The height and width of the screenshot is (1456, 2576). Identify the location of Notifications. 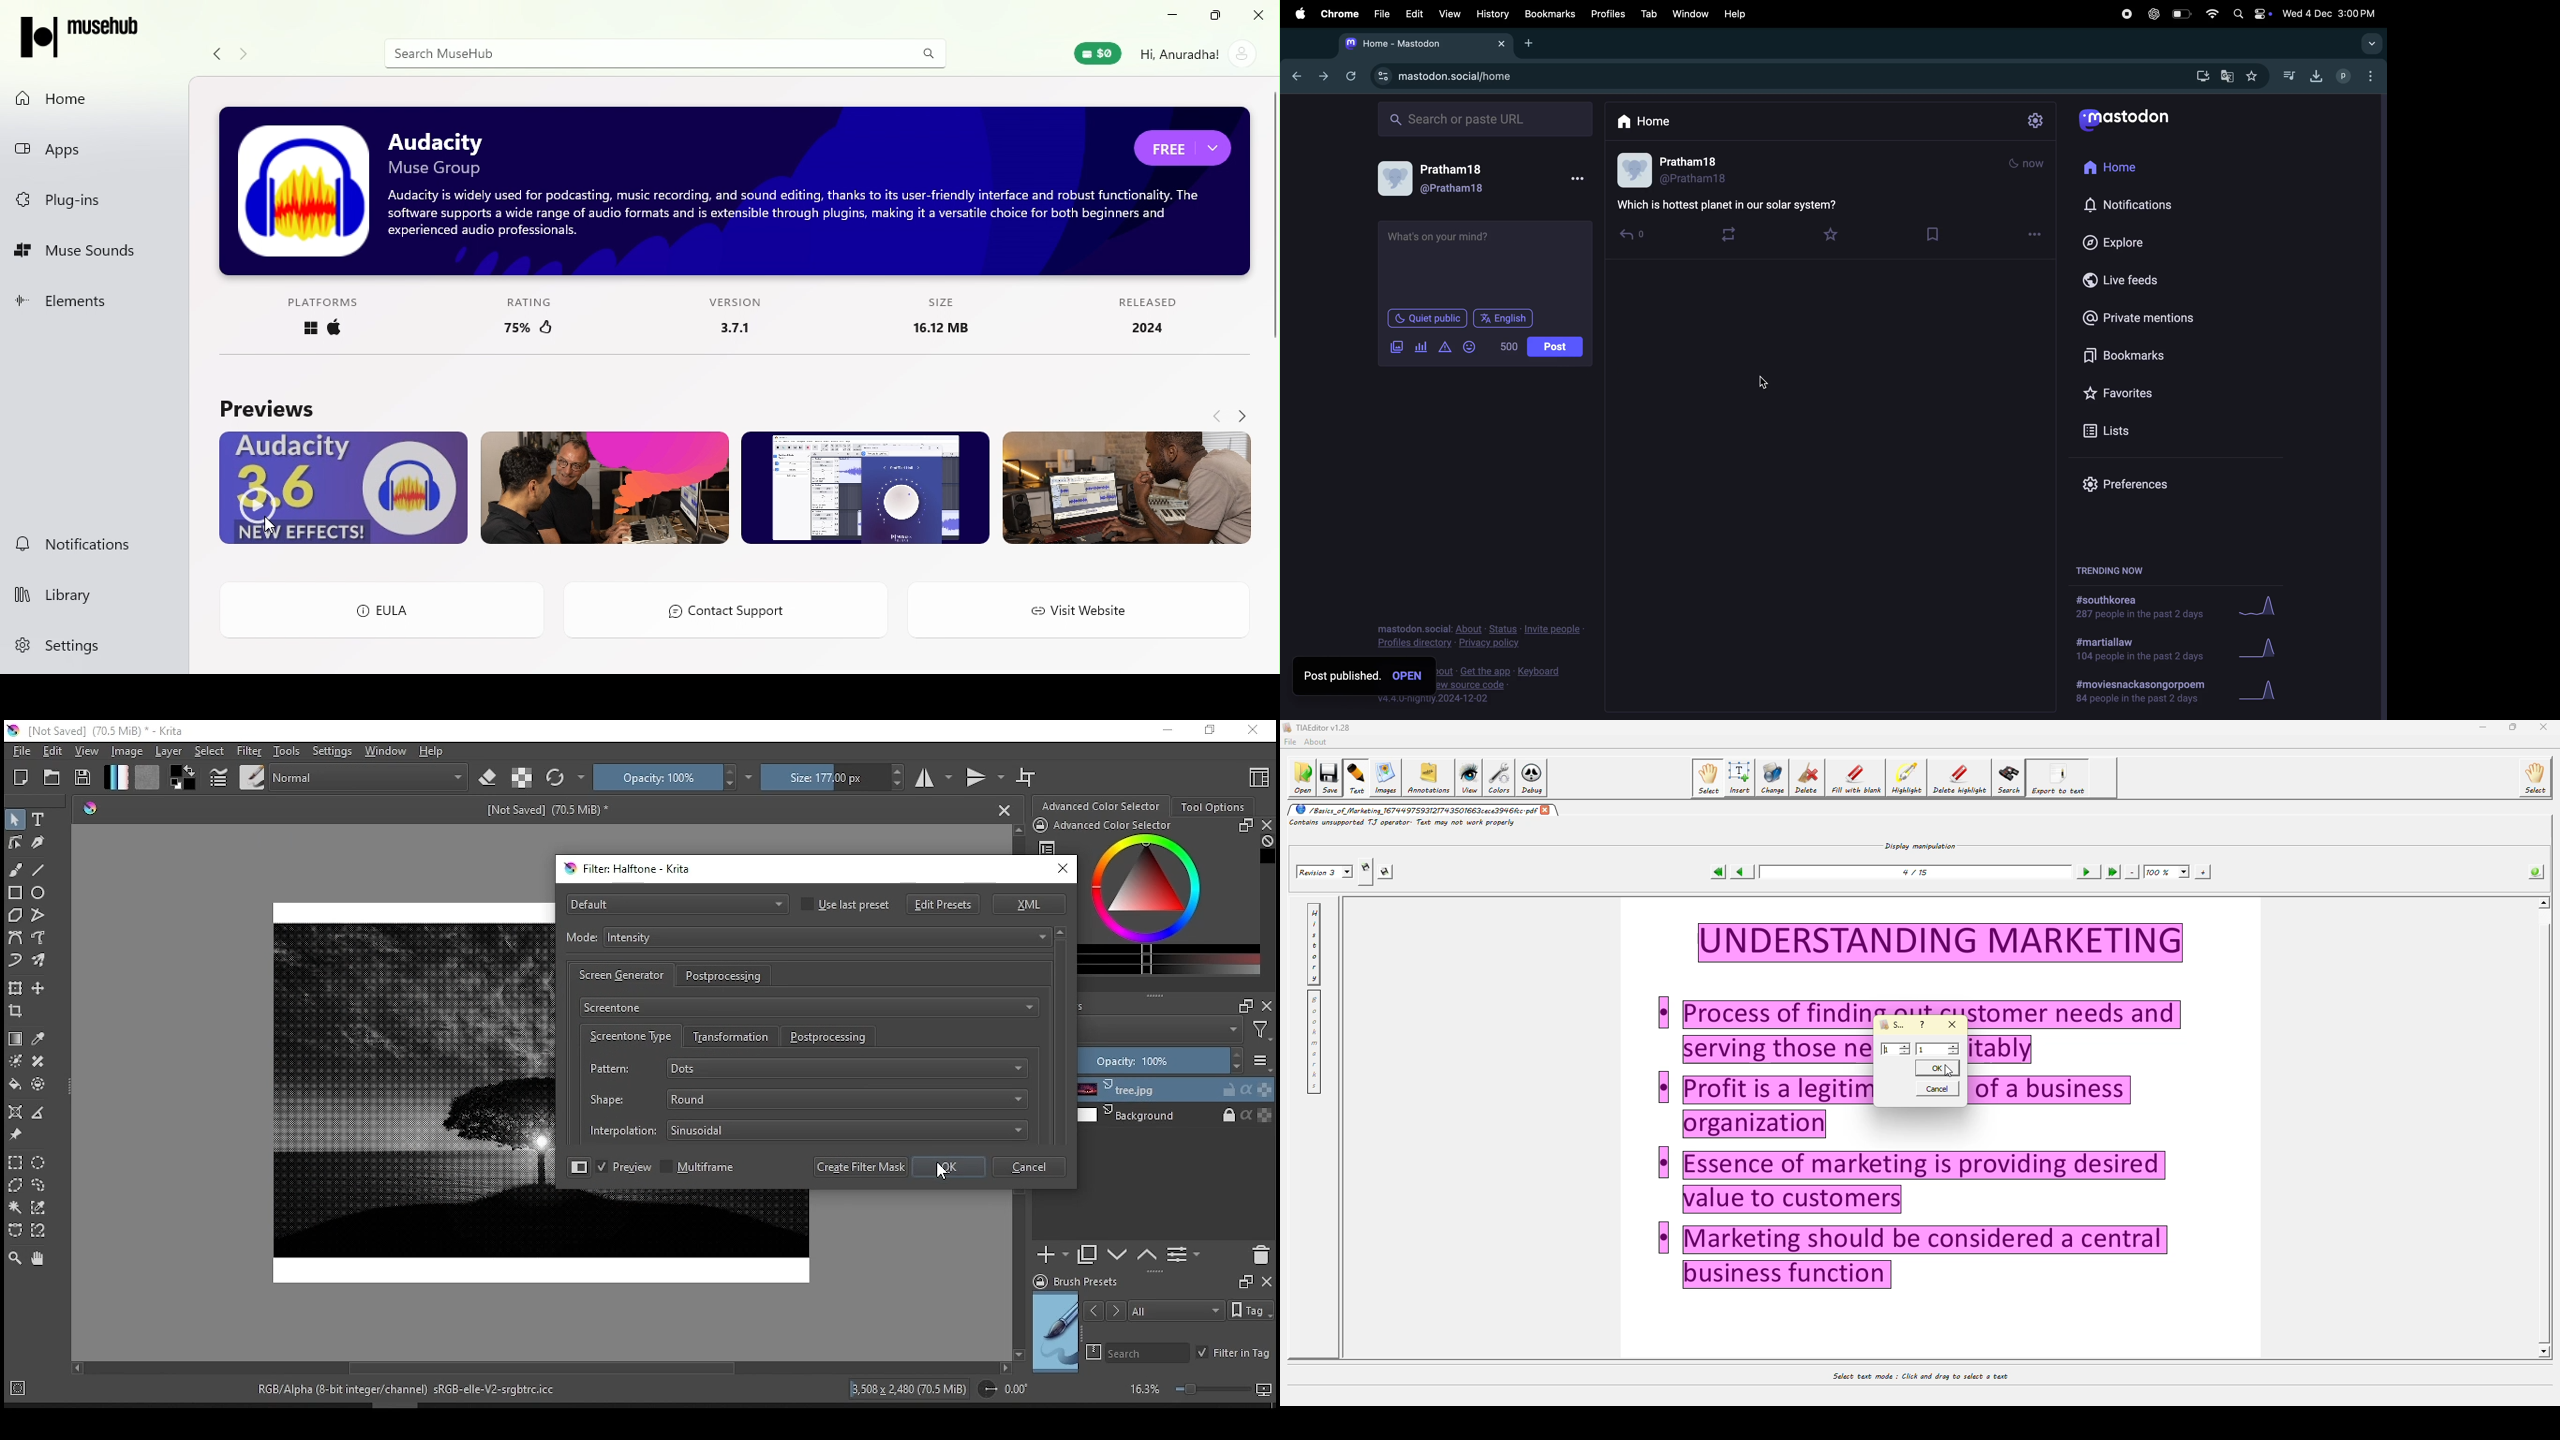
(92, 546).